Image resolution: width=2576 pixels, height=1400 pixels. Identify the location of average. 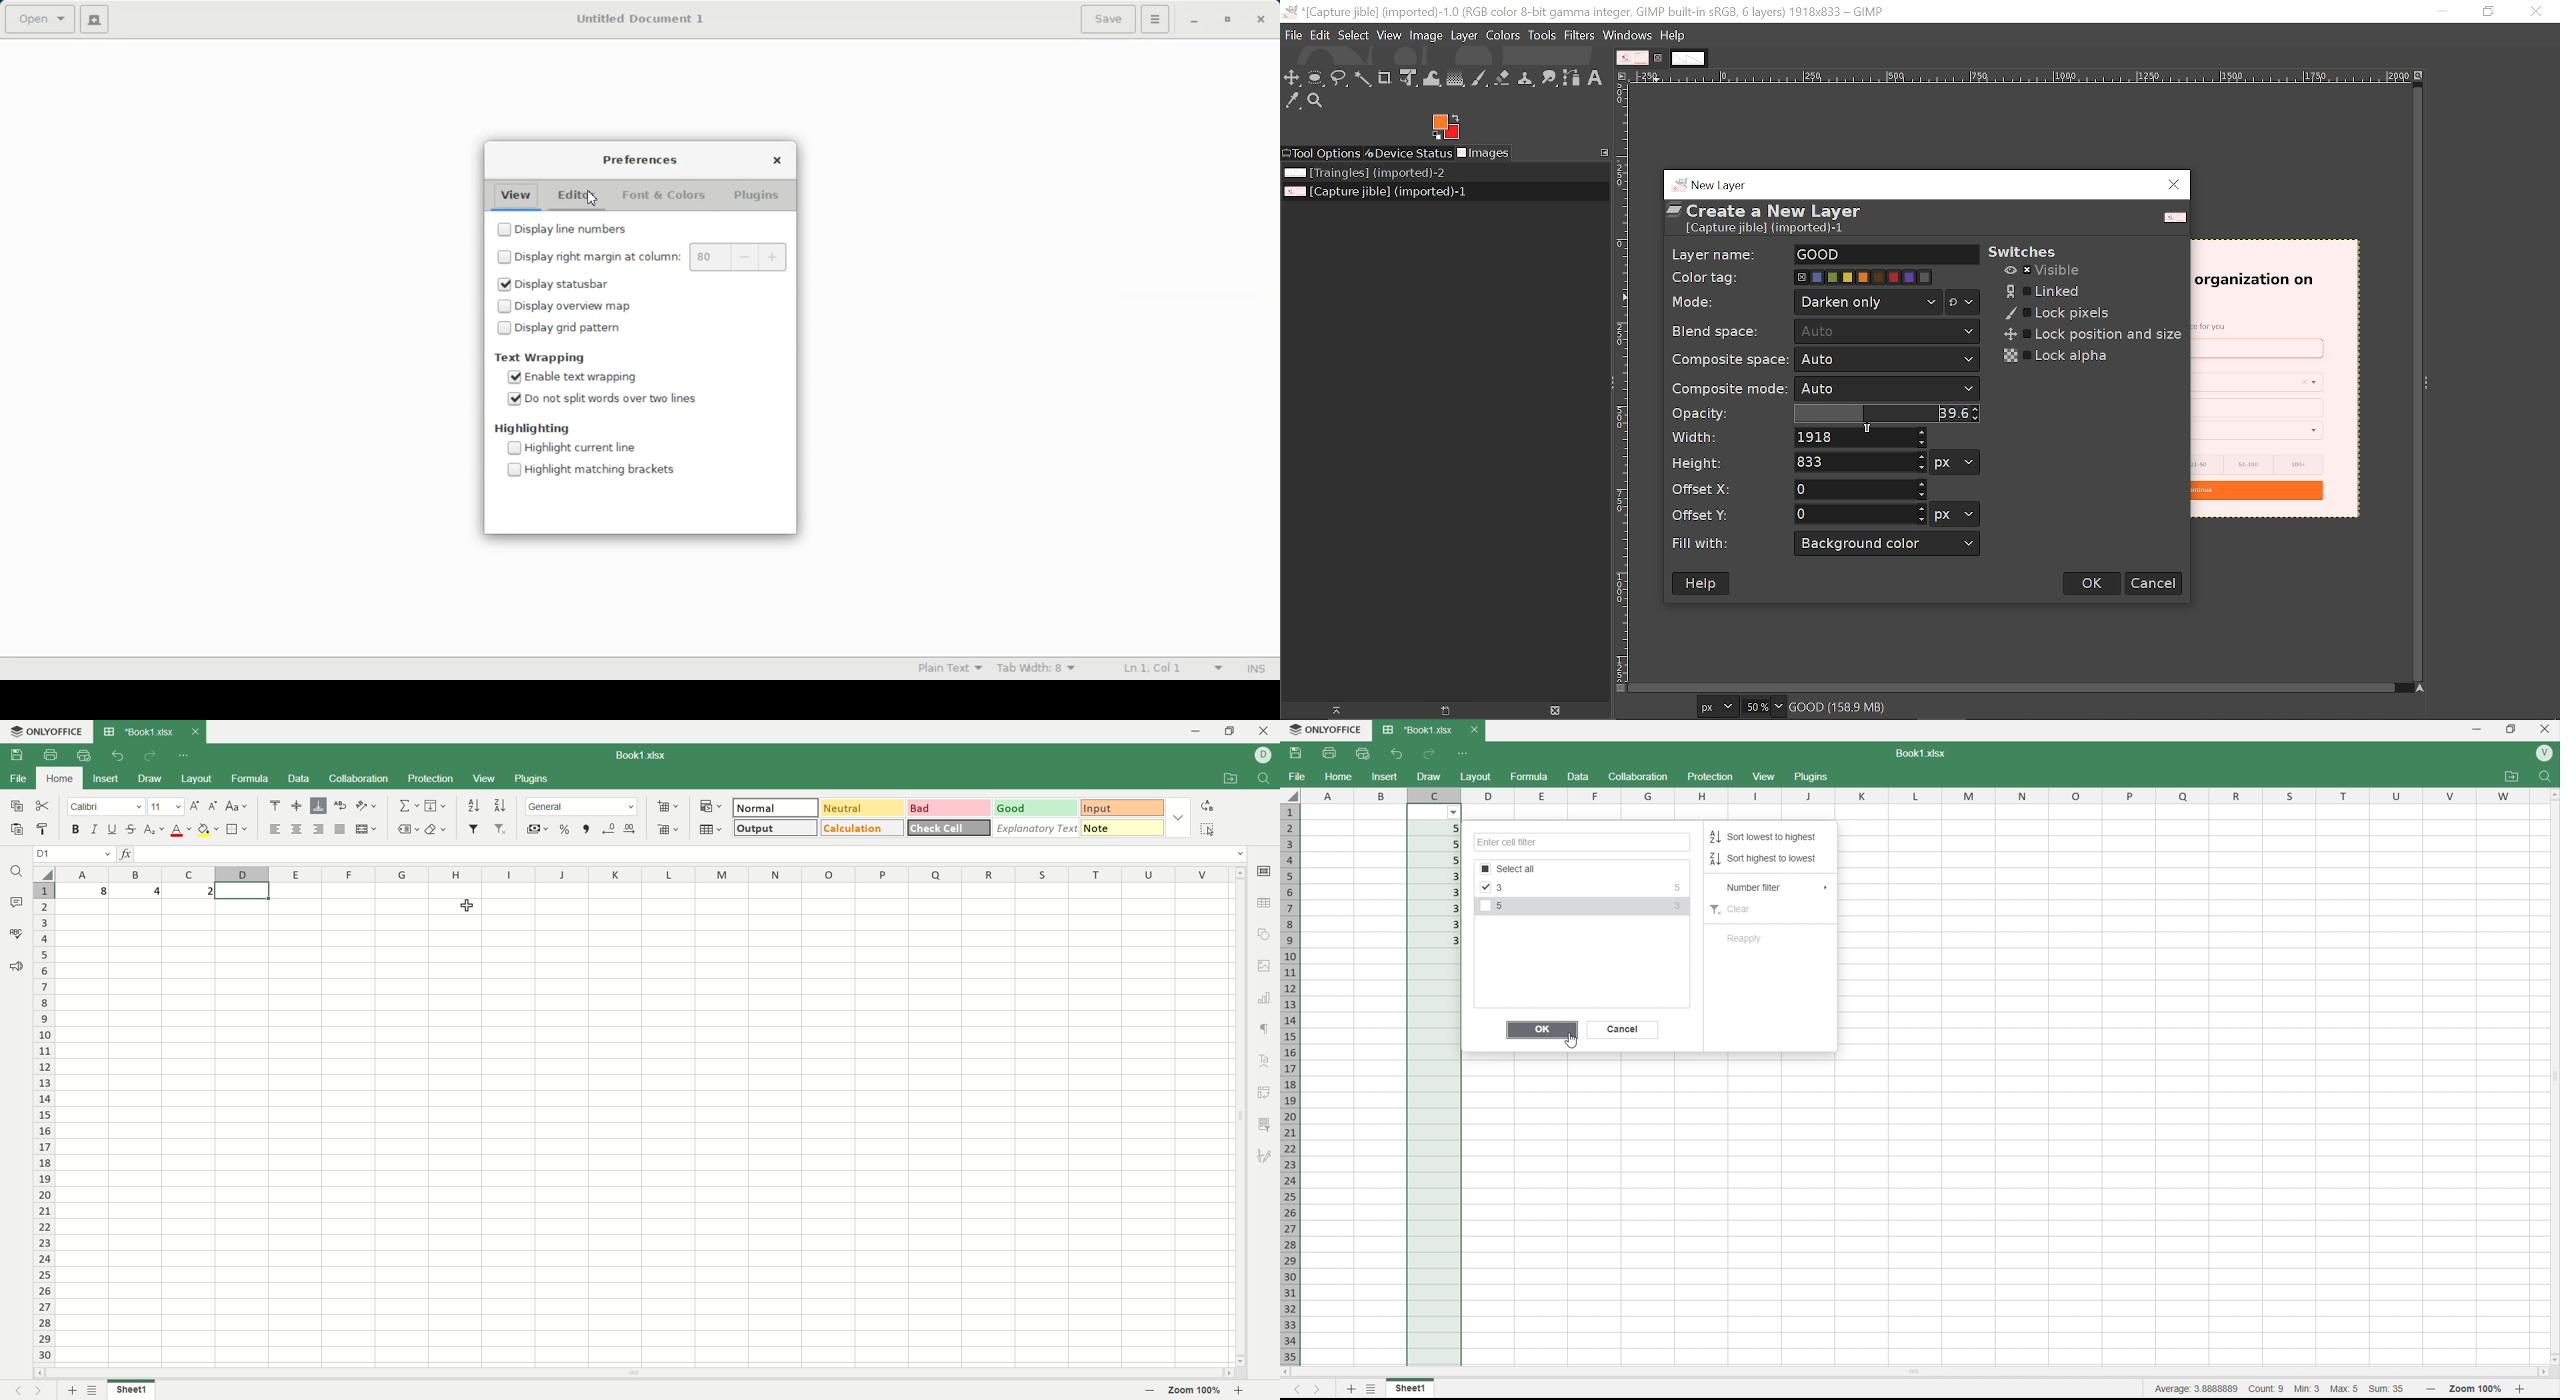
(2197, 1389).